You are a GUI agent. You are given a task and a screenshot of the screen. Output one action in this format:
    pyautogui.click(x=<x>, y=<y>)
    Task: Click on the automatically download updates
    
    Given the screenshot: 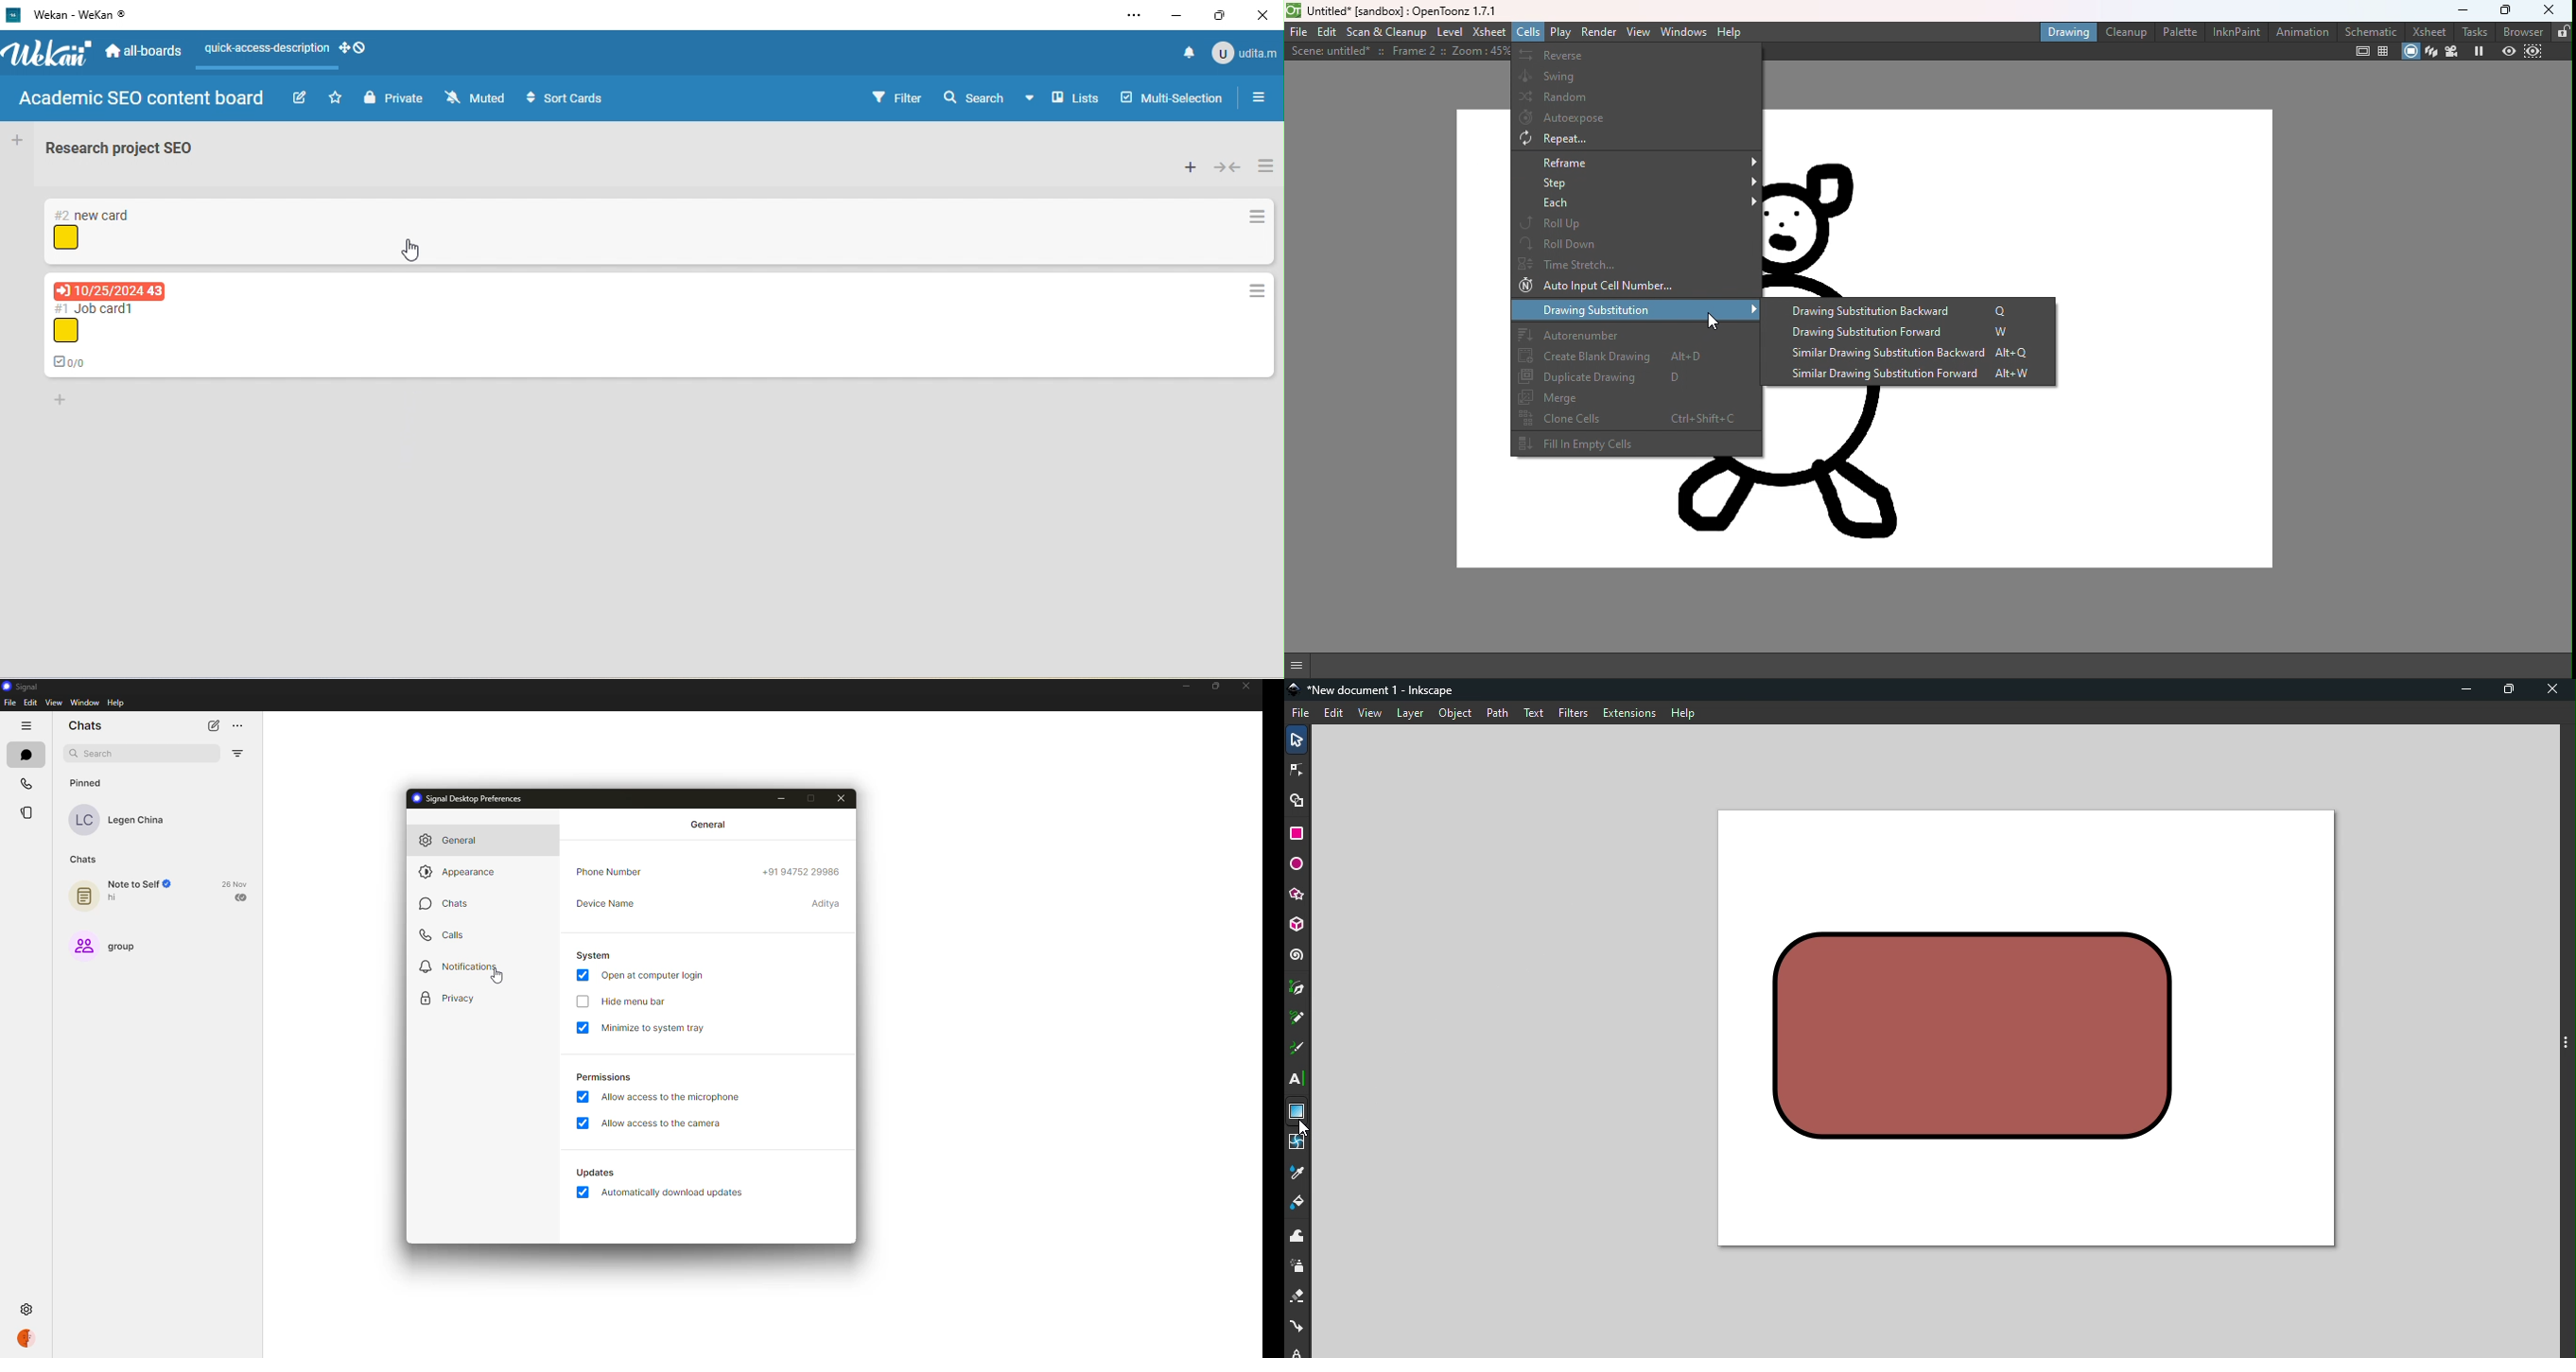 What is the action you would take?
    pyautogui.click(x=676, y=1194)
    